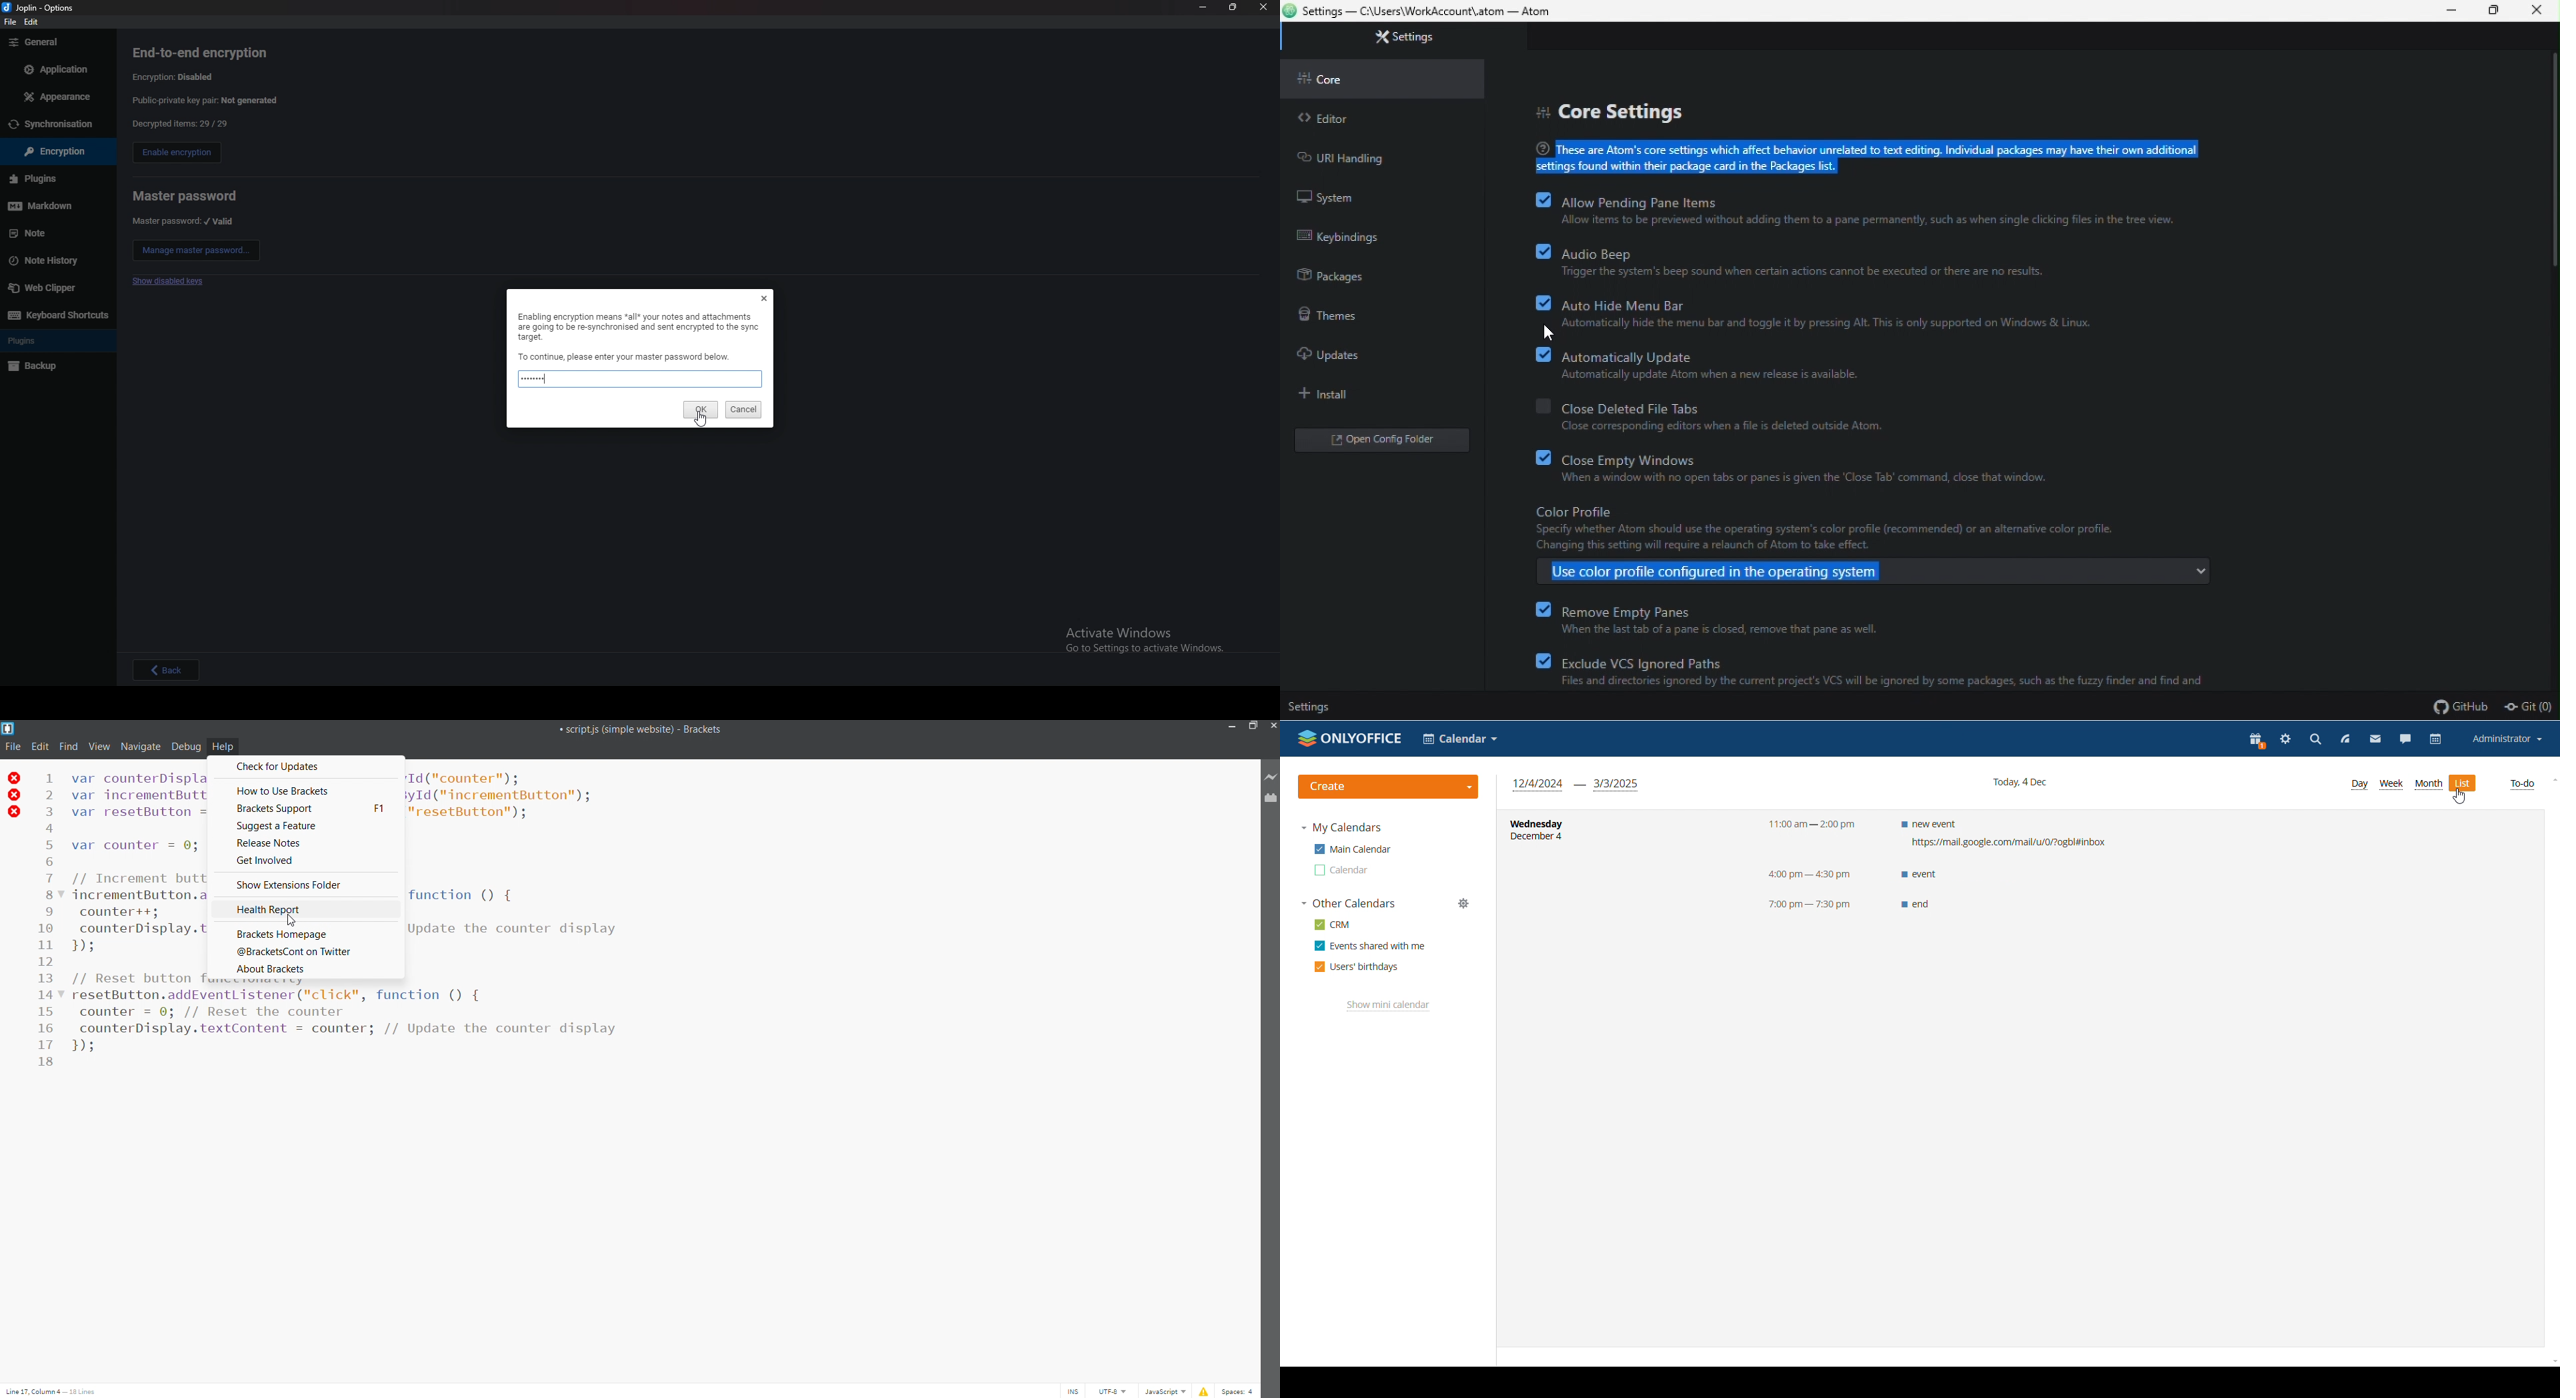 The image size is (2576, 1400). I want to click on show mini calendar, so click(1389, 1005).